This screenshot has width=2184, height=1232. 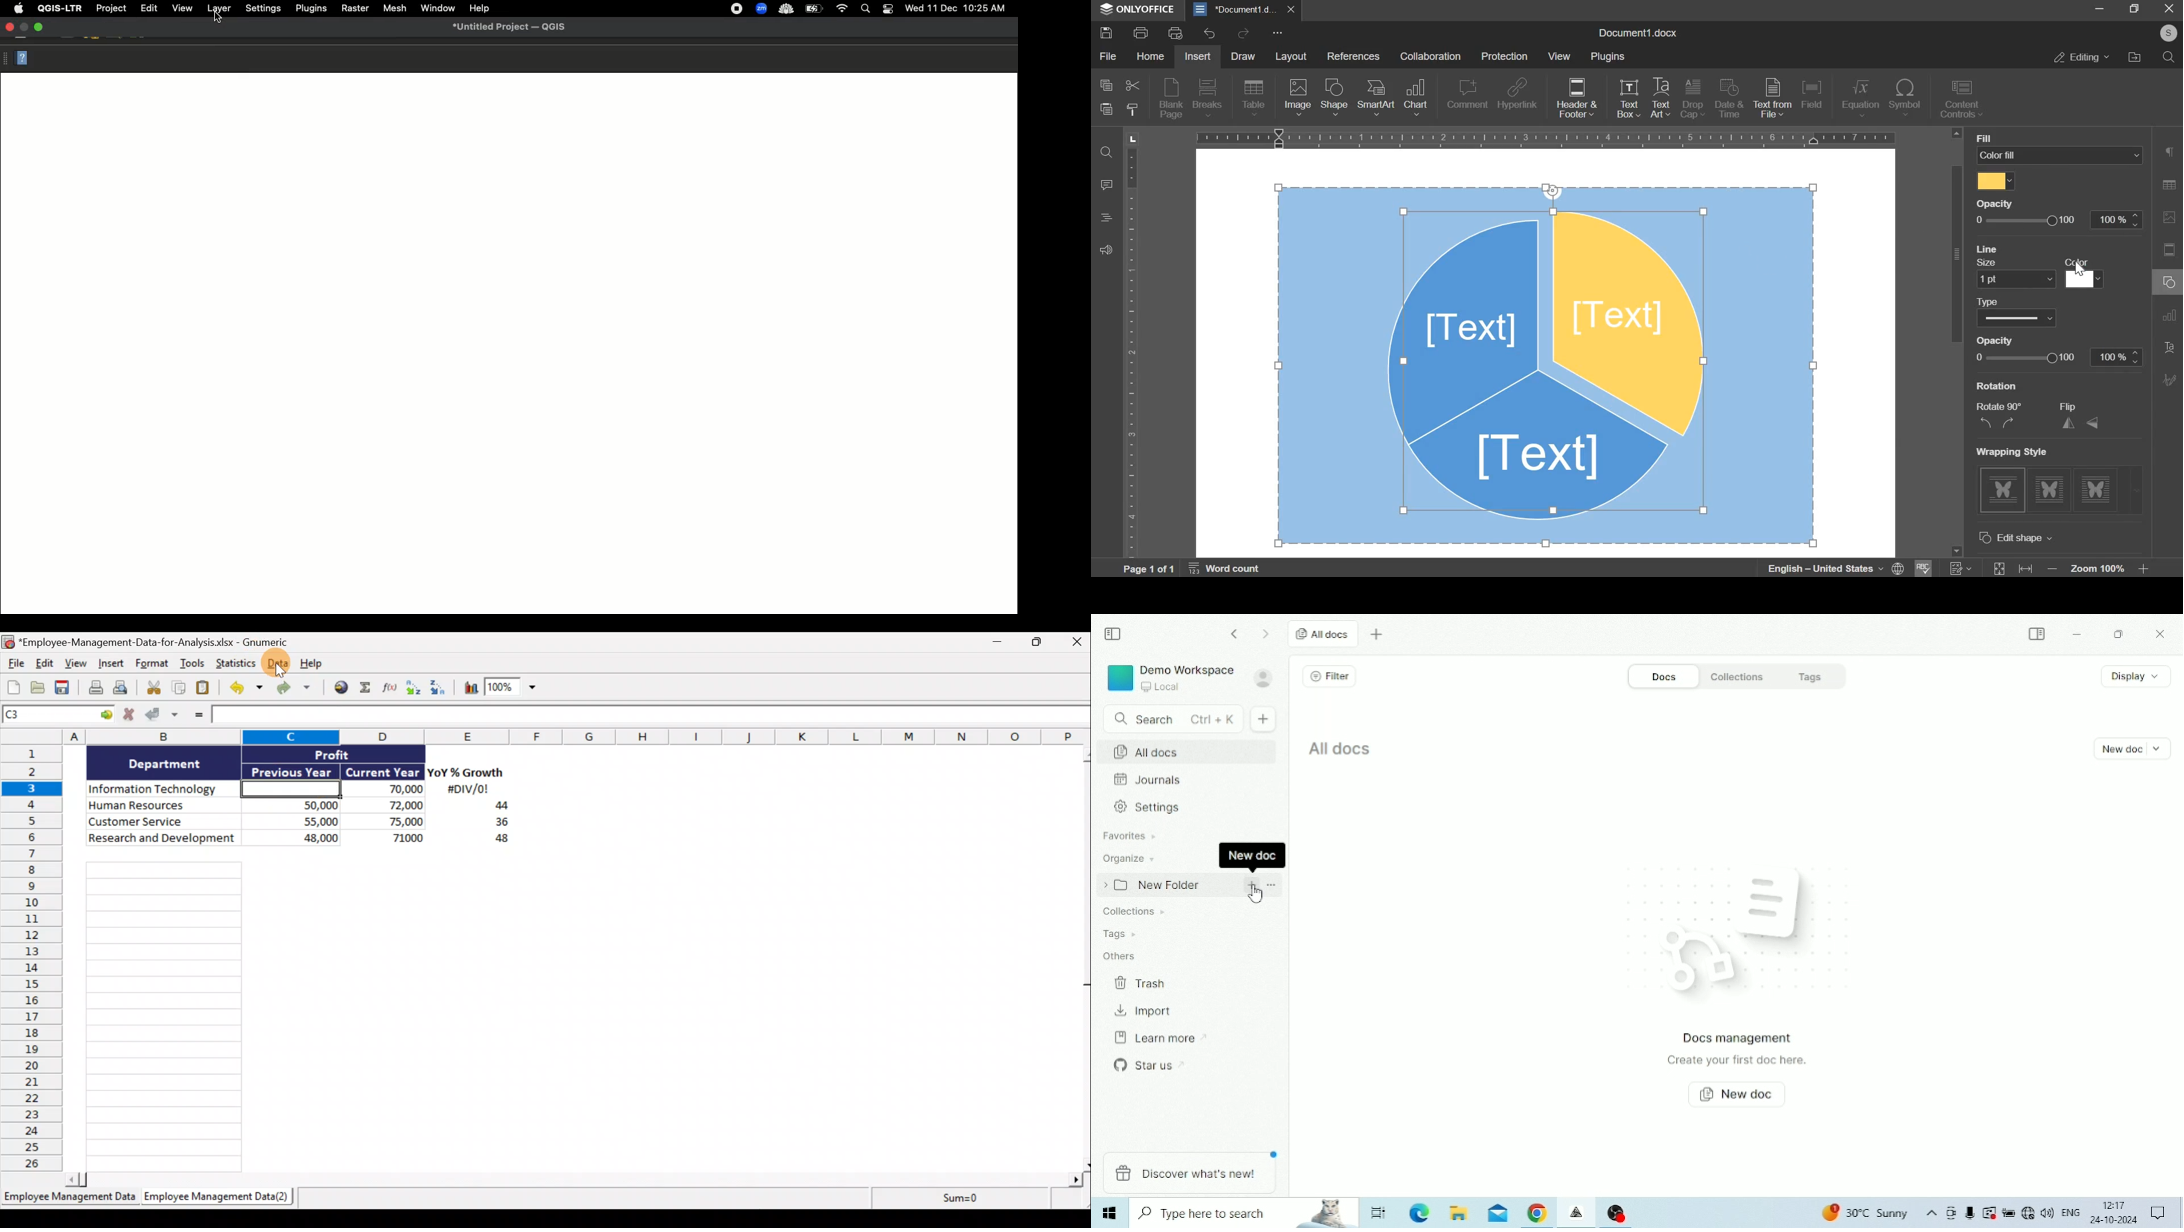 What do you see at coordinates (436, 686) in the screenshot?
I see `Sort descending` at bounding box center [436, 686].